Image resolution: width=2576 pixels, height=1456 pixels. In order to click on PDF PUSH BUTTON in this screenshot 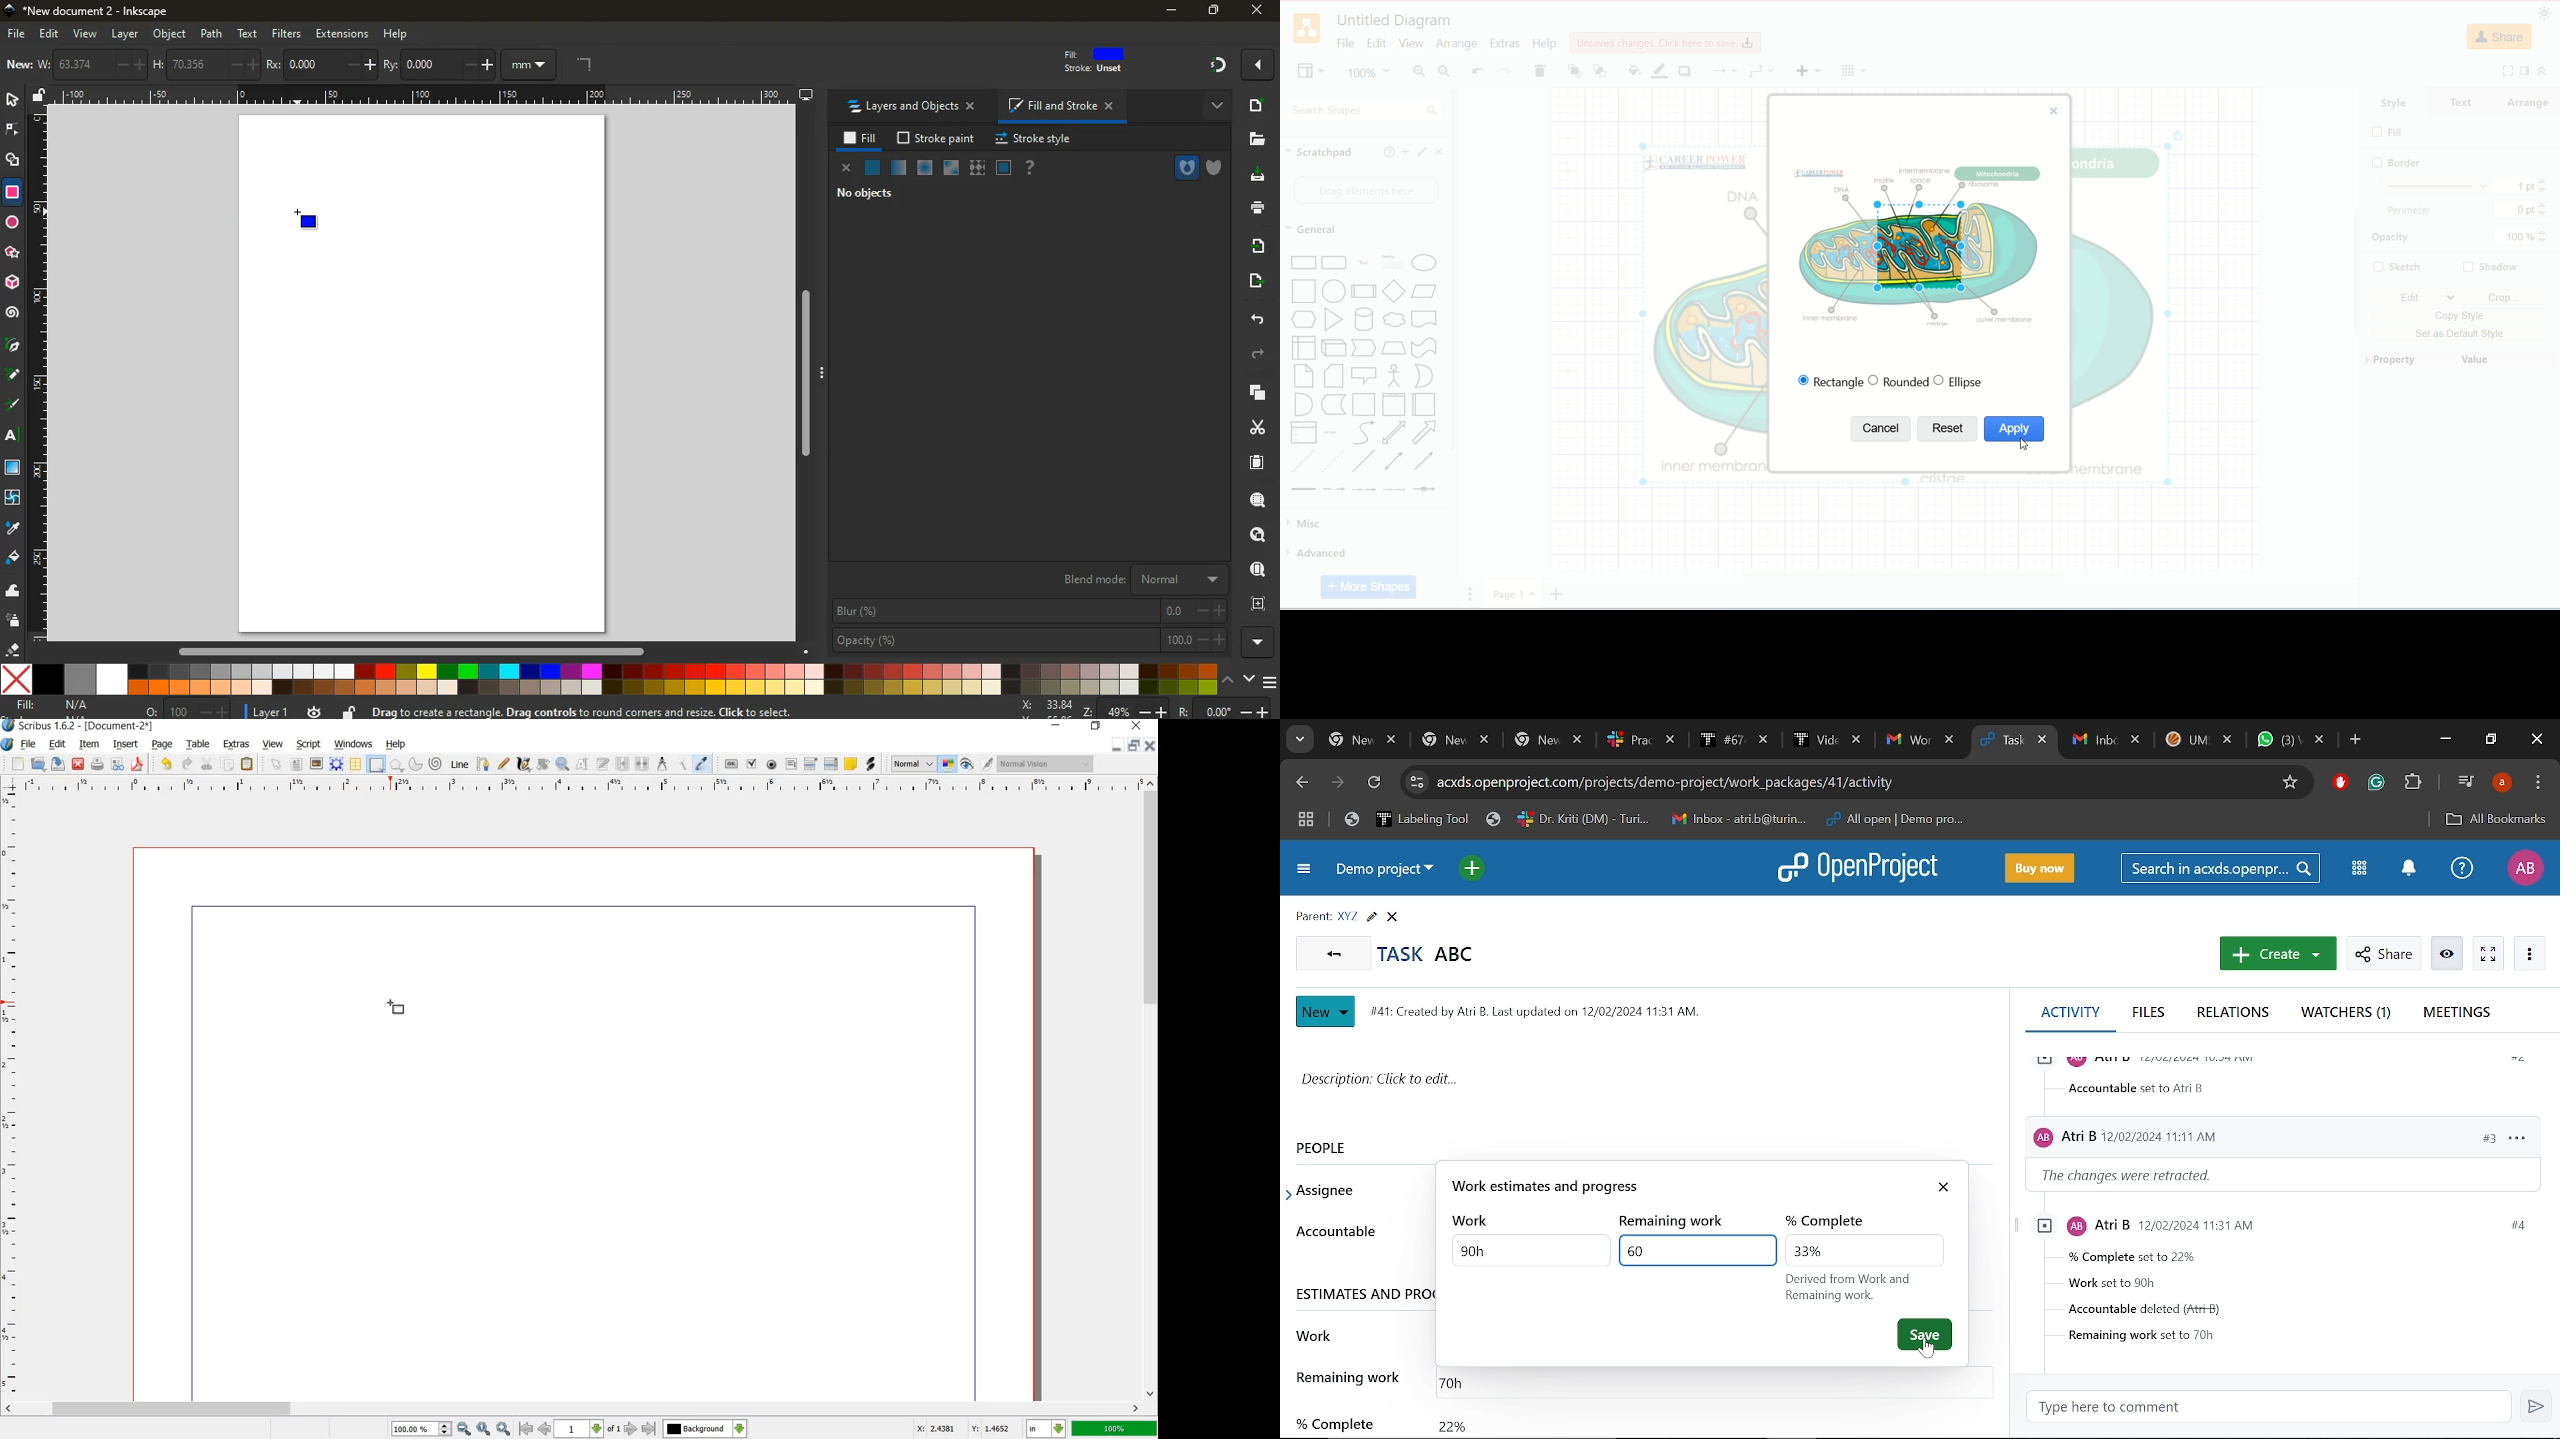, I will do `click(729, 764)`.